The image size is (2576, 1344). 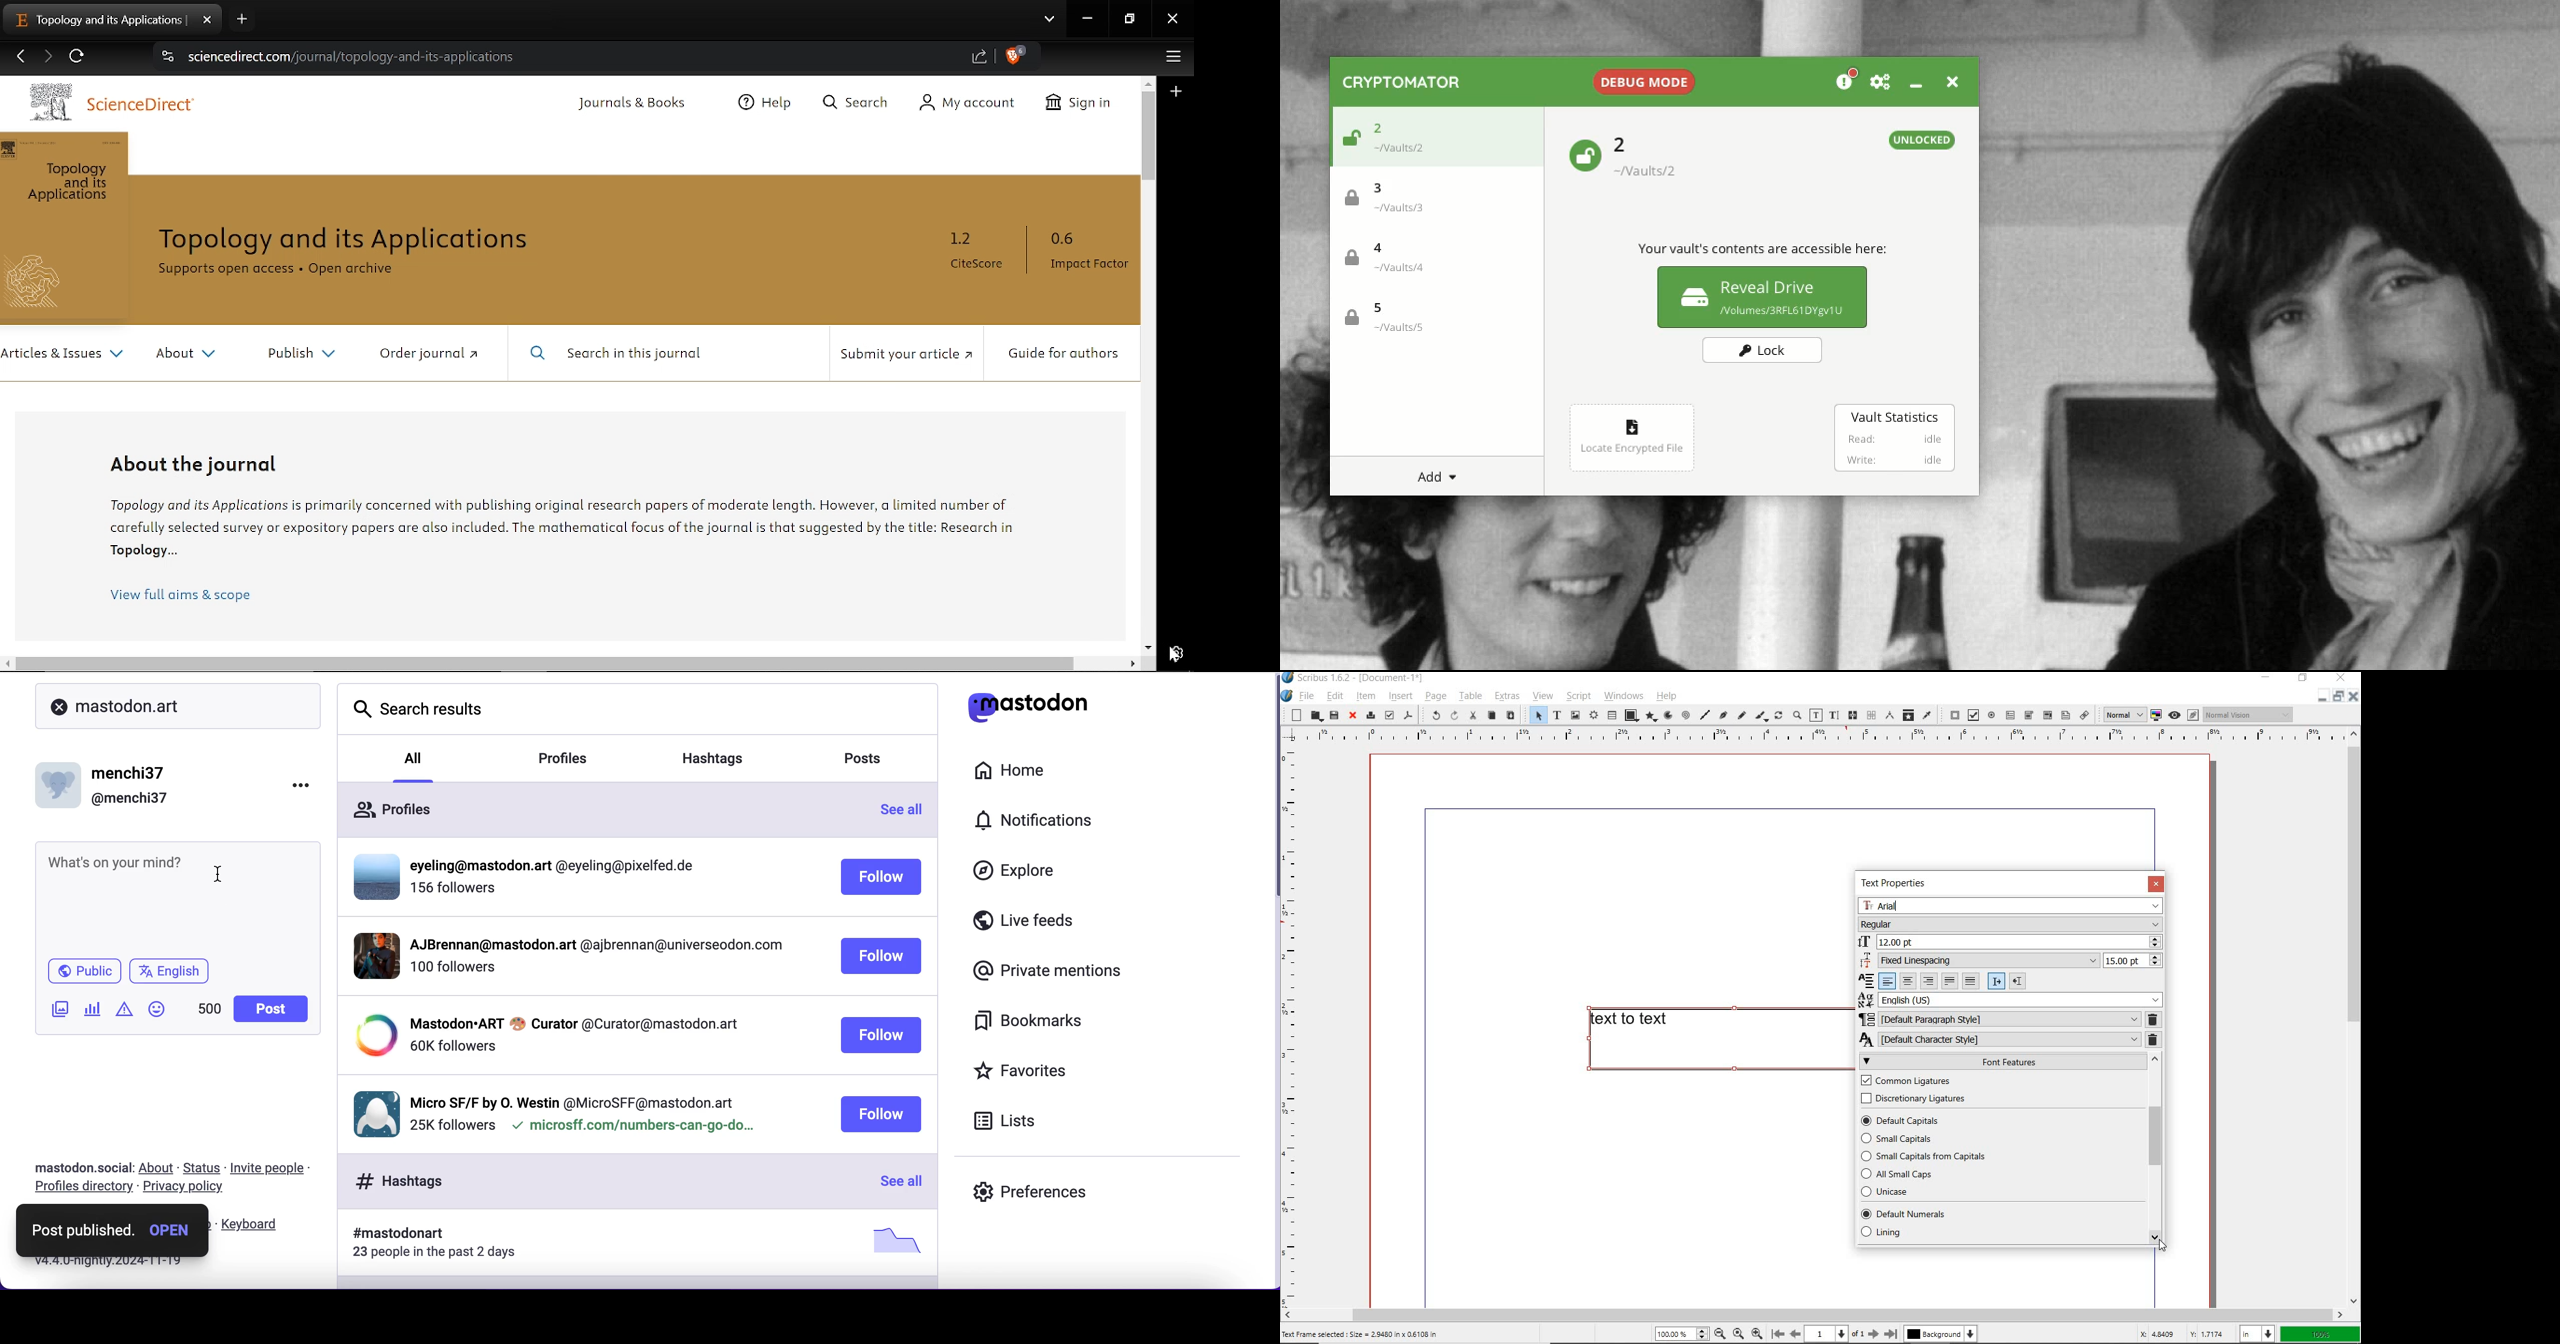 What do you see at coordinates (2018, 980) in the screenshot?
I see `Right to left paragraph` at bounding box center [2018, 980].